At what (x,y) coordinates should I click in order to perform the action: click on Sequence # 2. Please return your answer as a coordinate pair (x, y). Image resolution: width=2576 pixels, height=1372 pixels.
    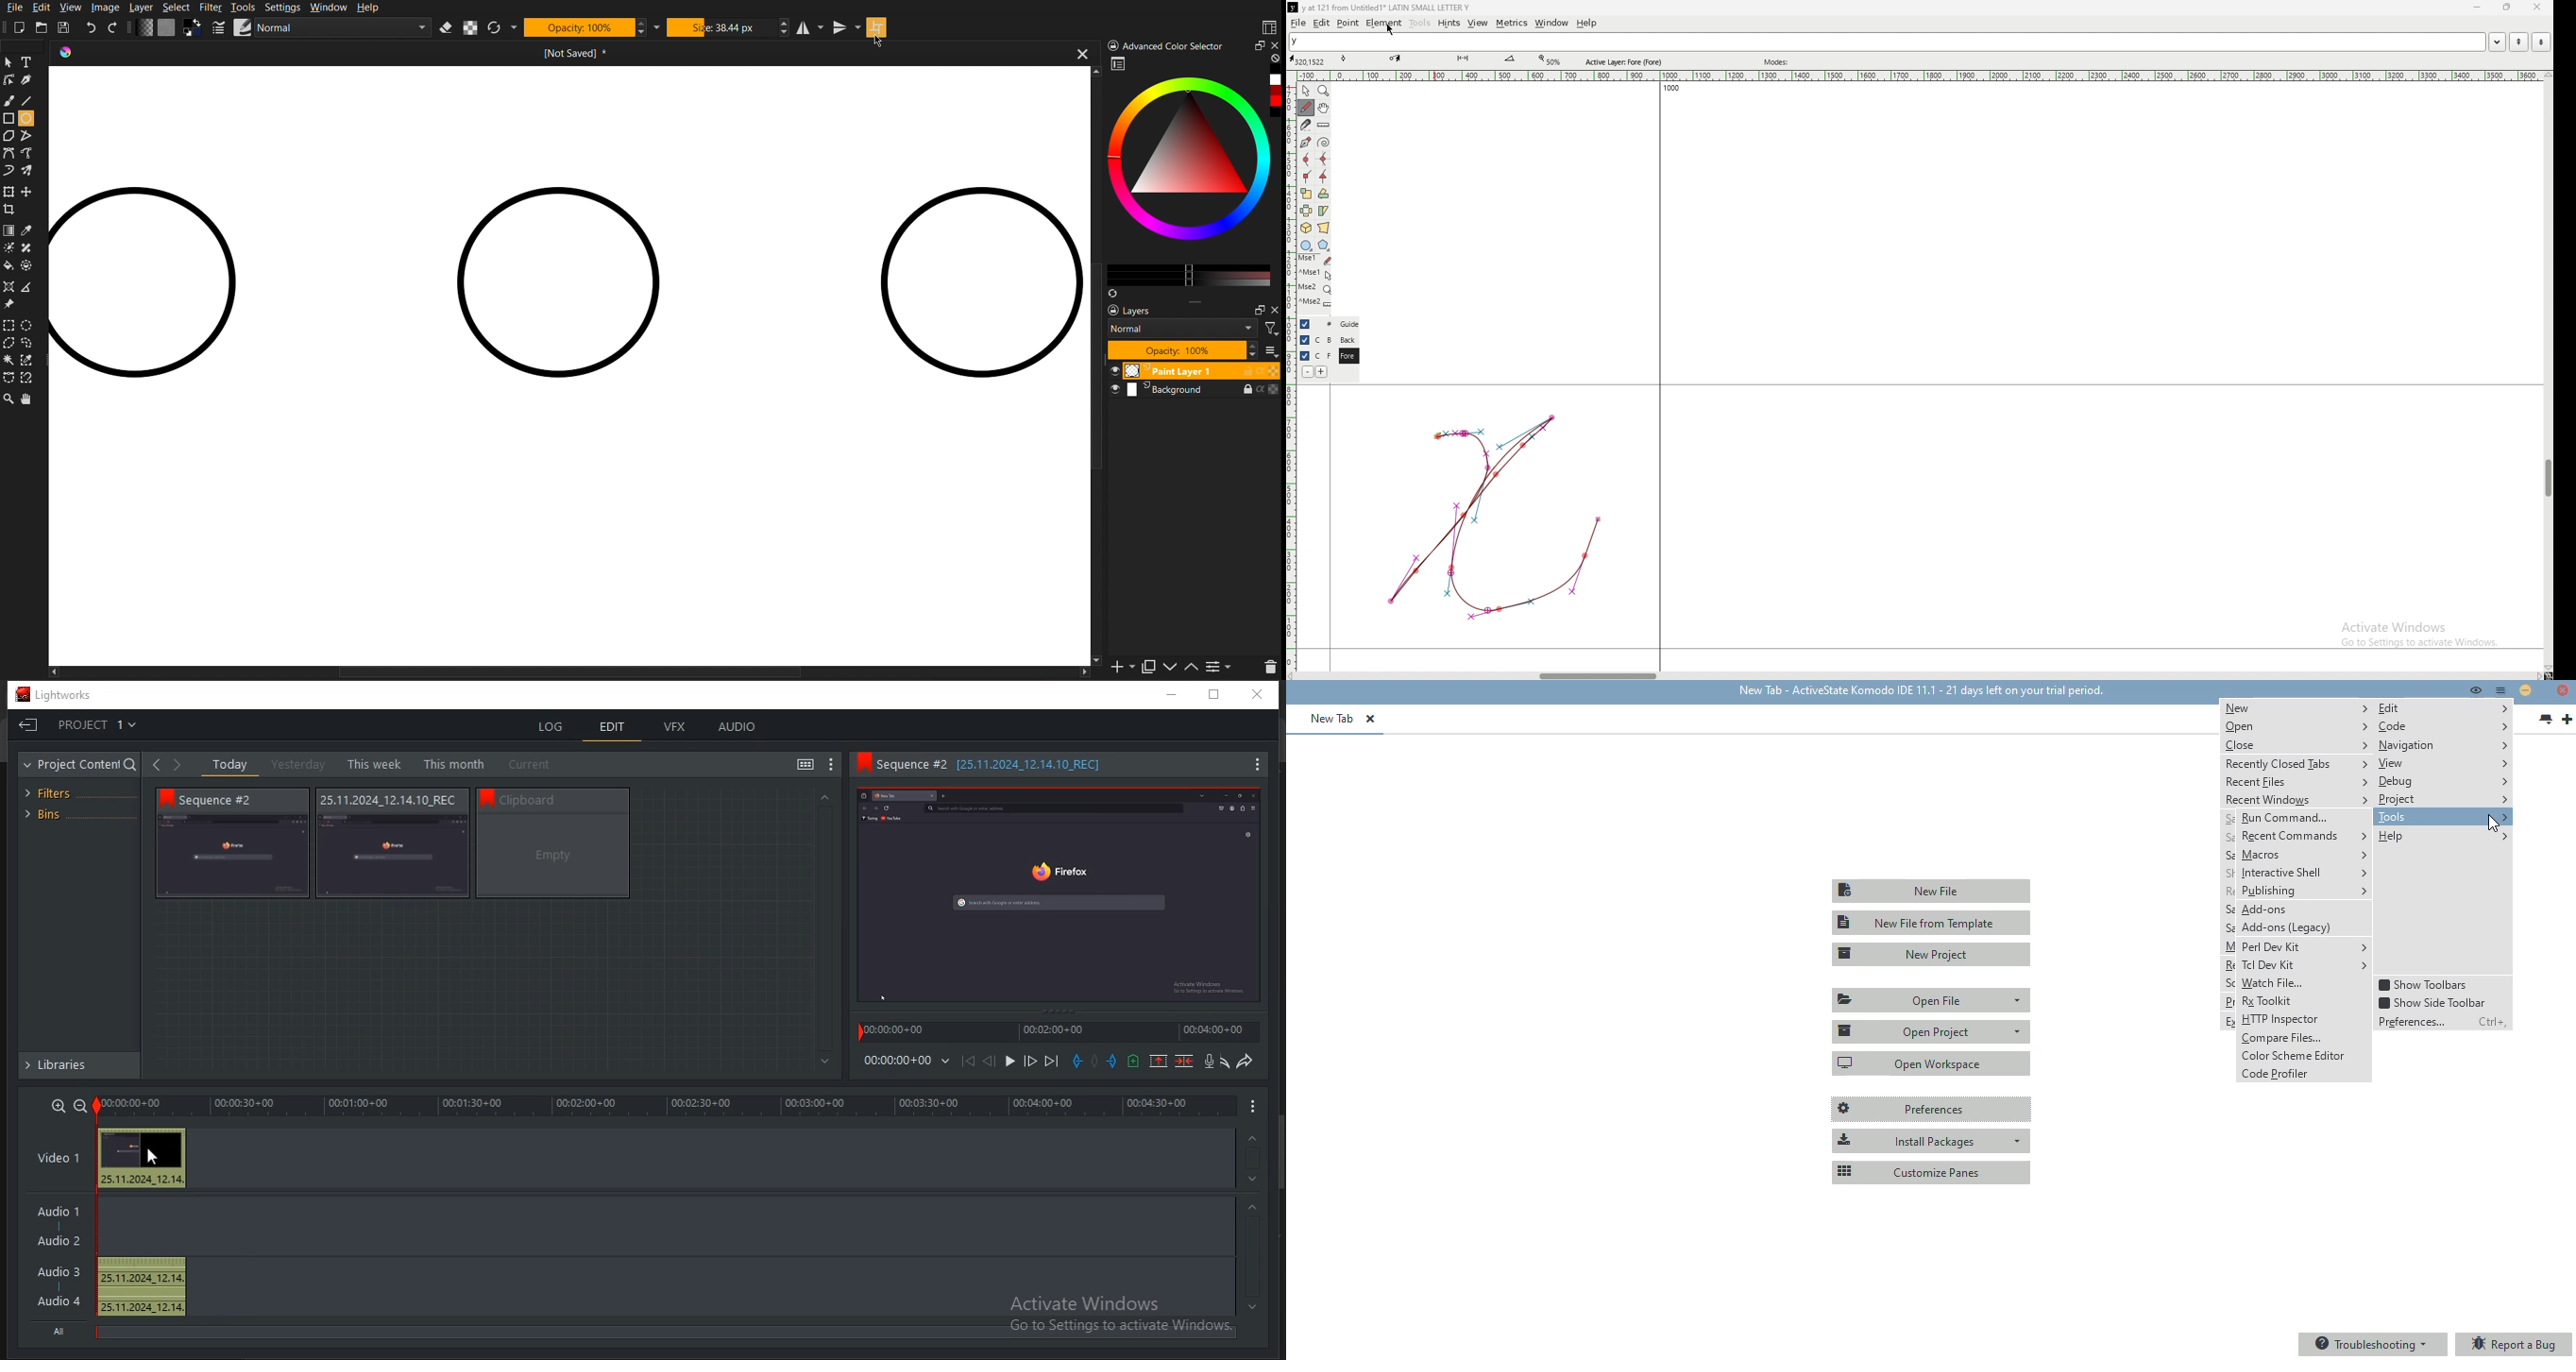
    Looking at the image, I should click on (228, 800).